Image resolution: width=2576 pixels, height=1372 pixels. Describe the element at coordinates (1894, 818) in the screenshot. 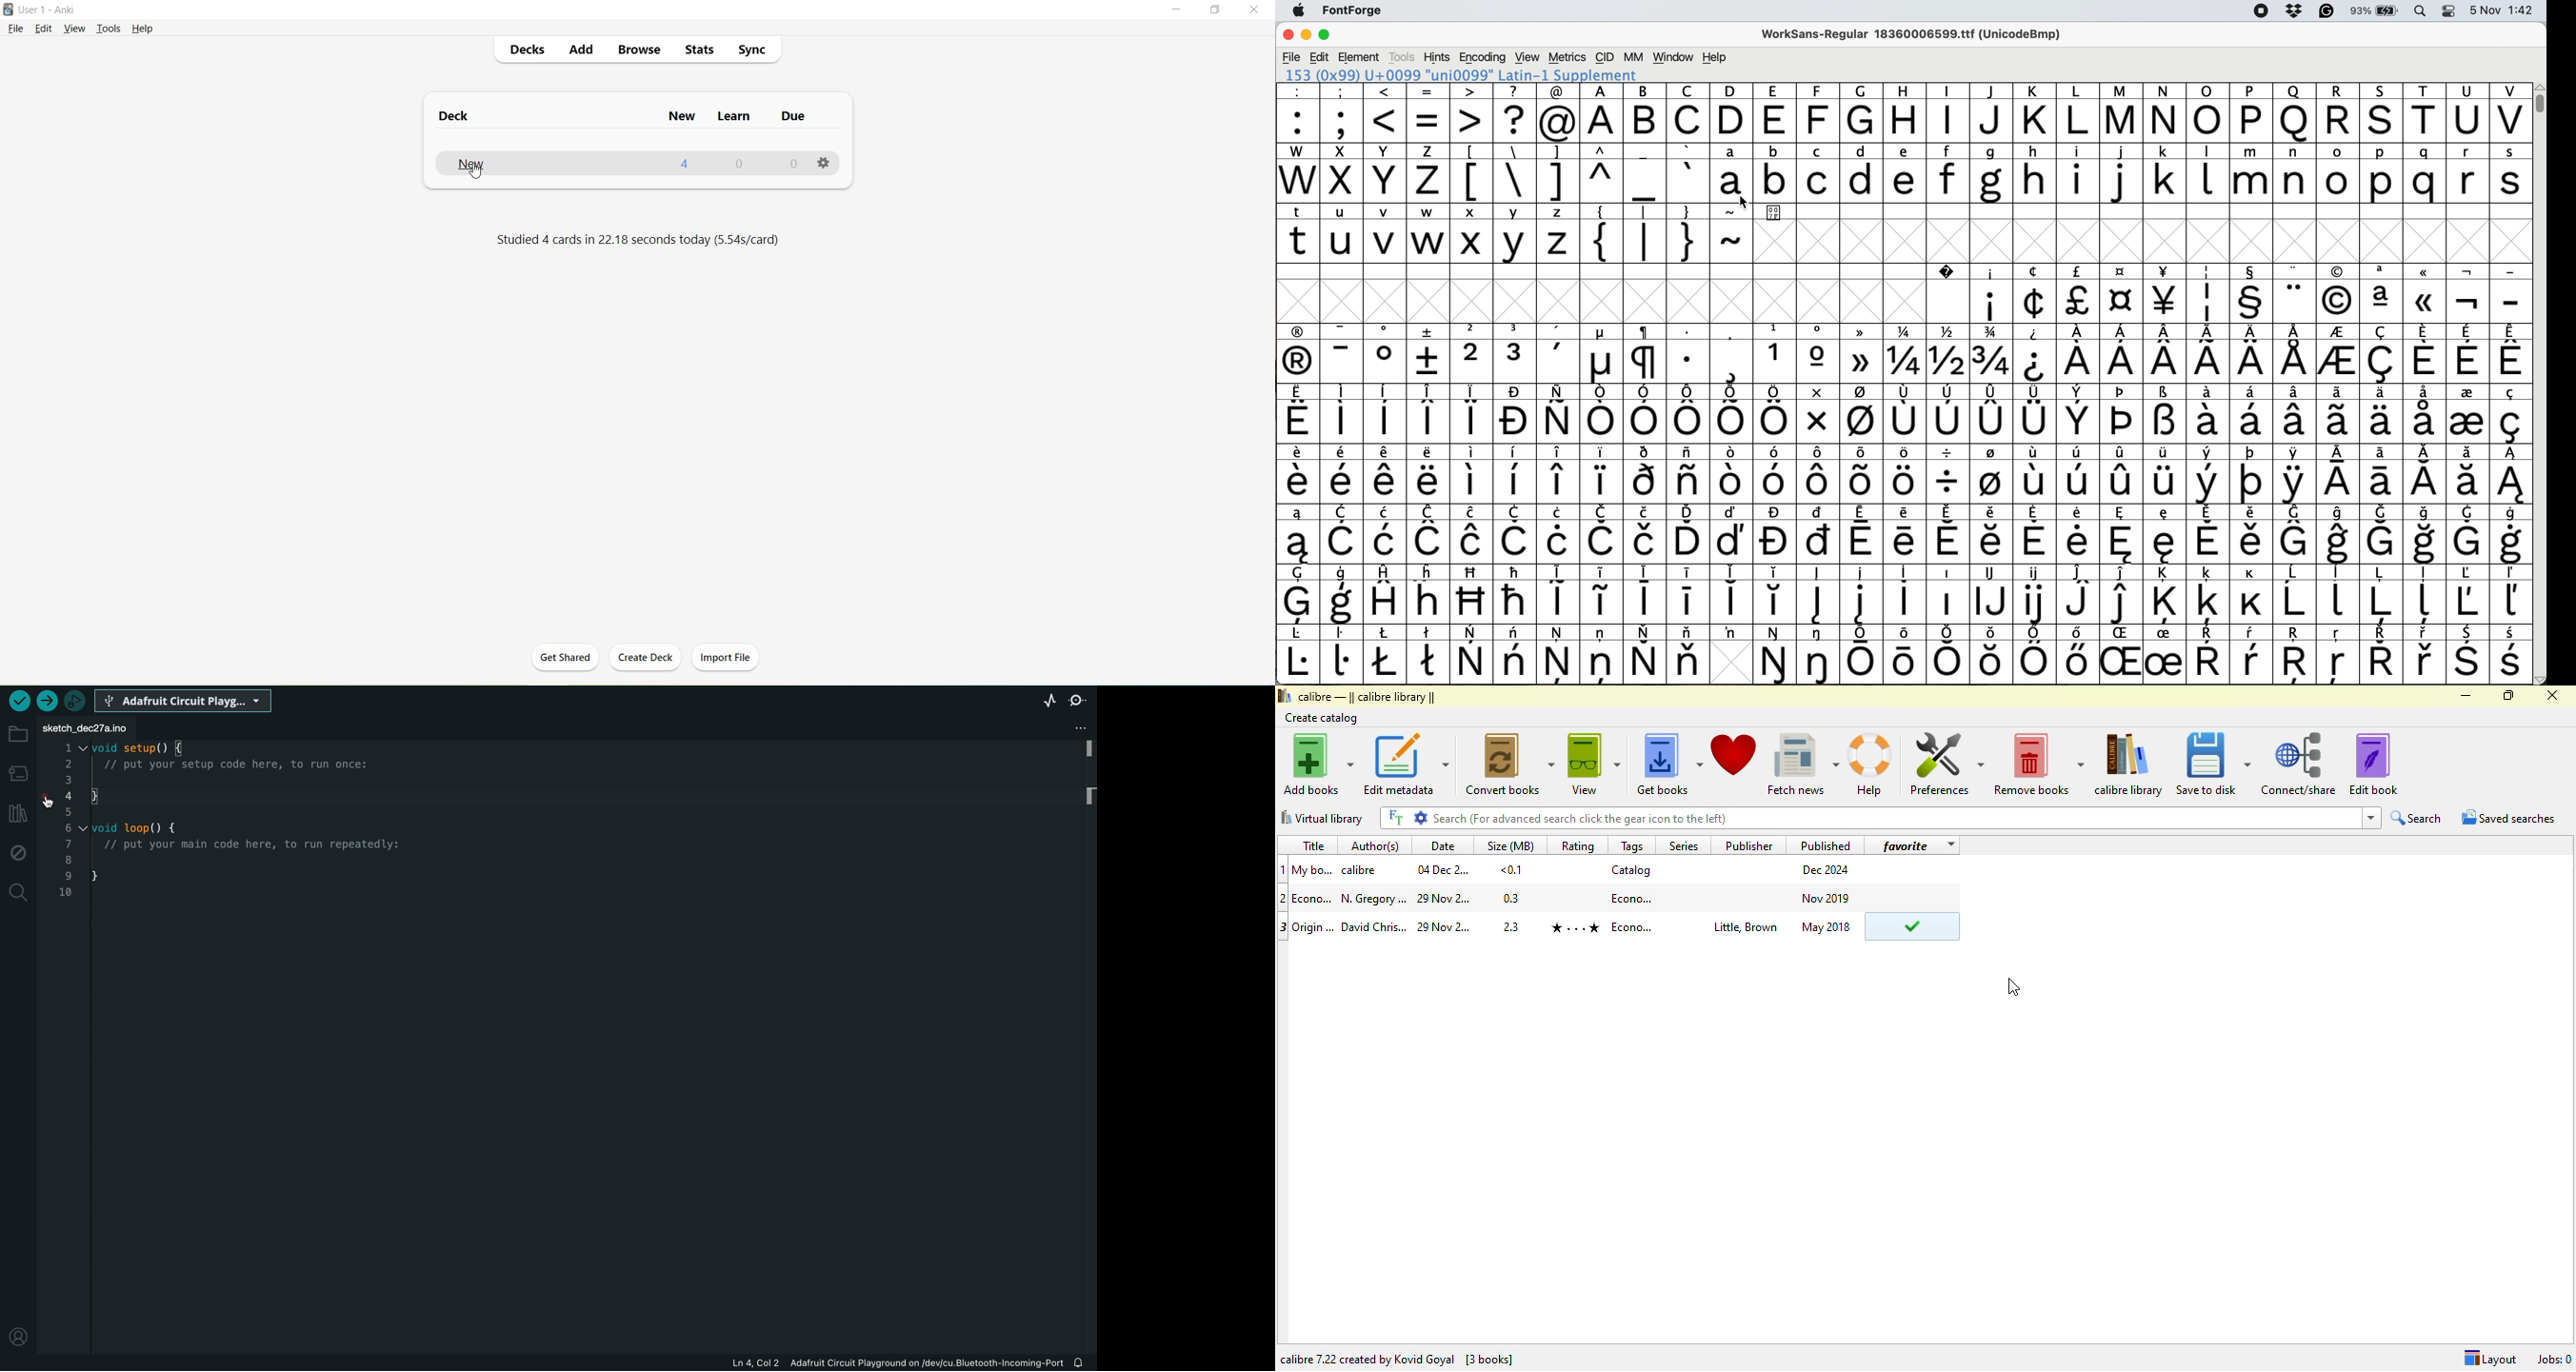

I see `search` at that location.